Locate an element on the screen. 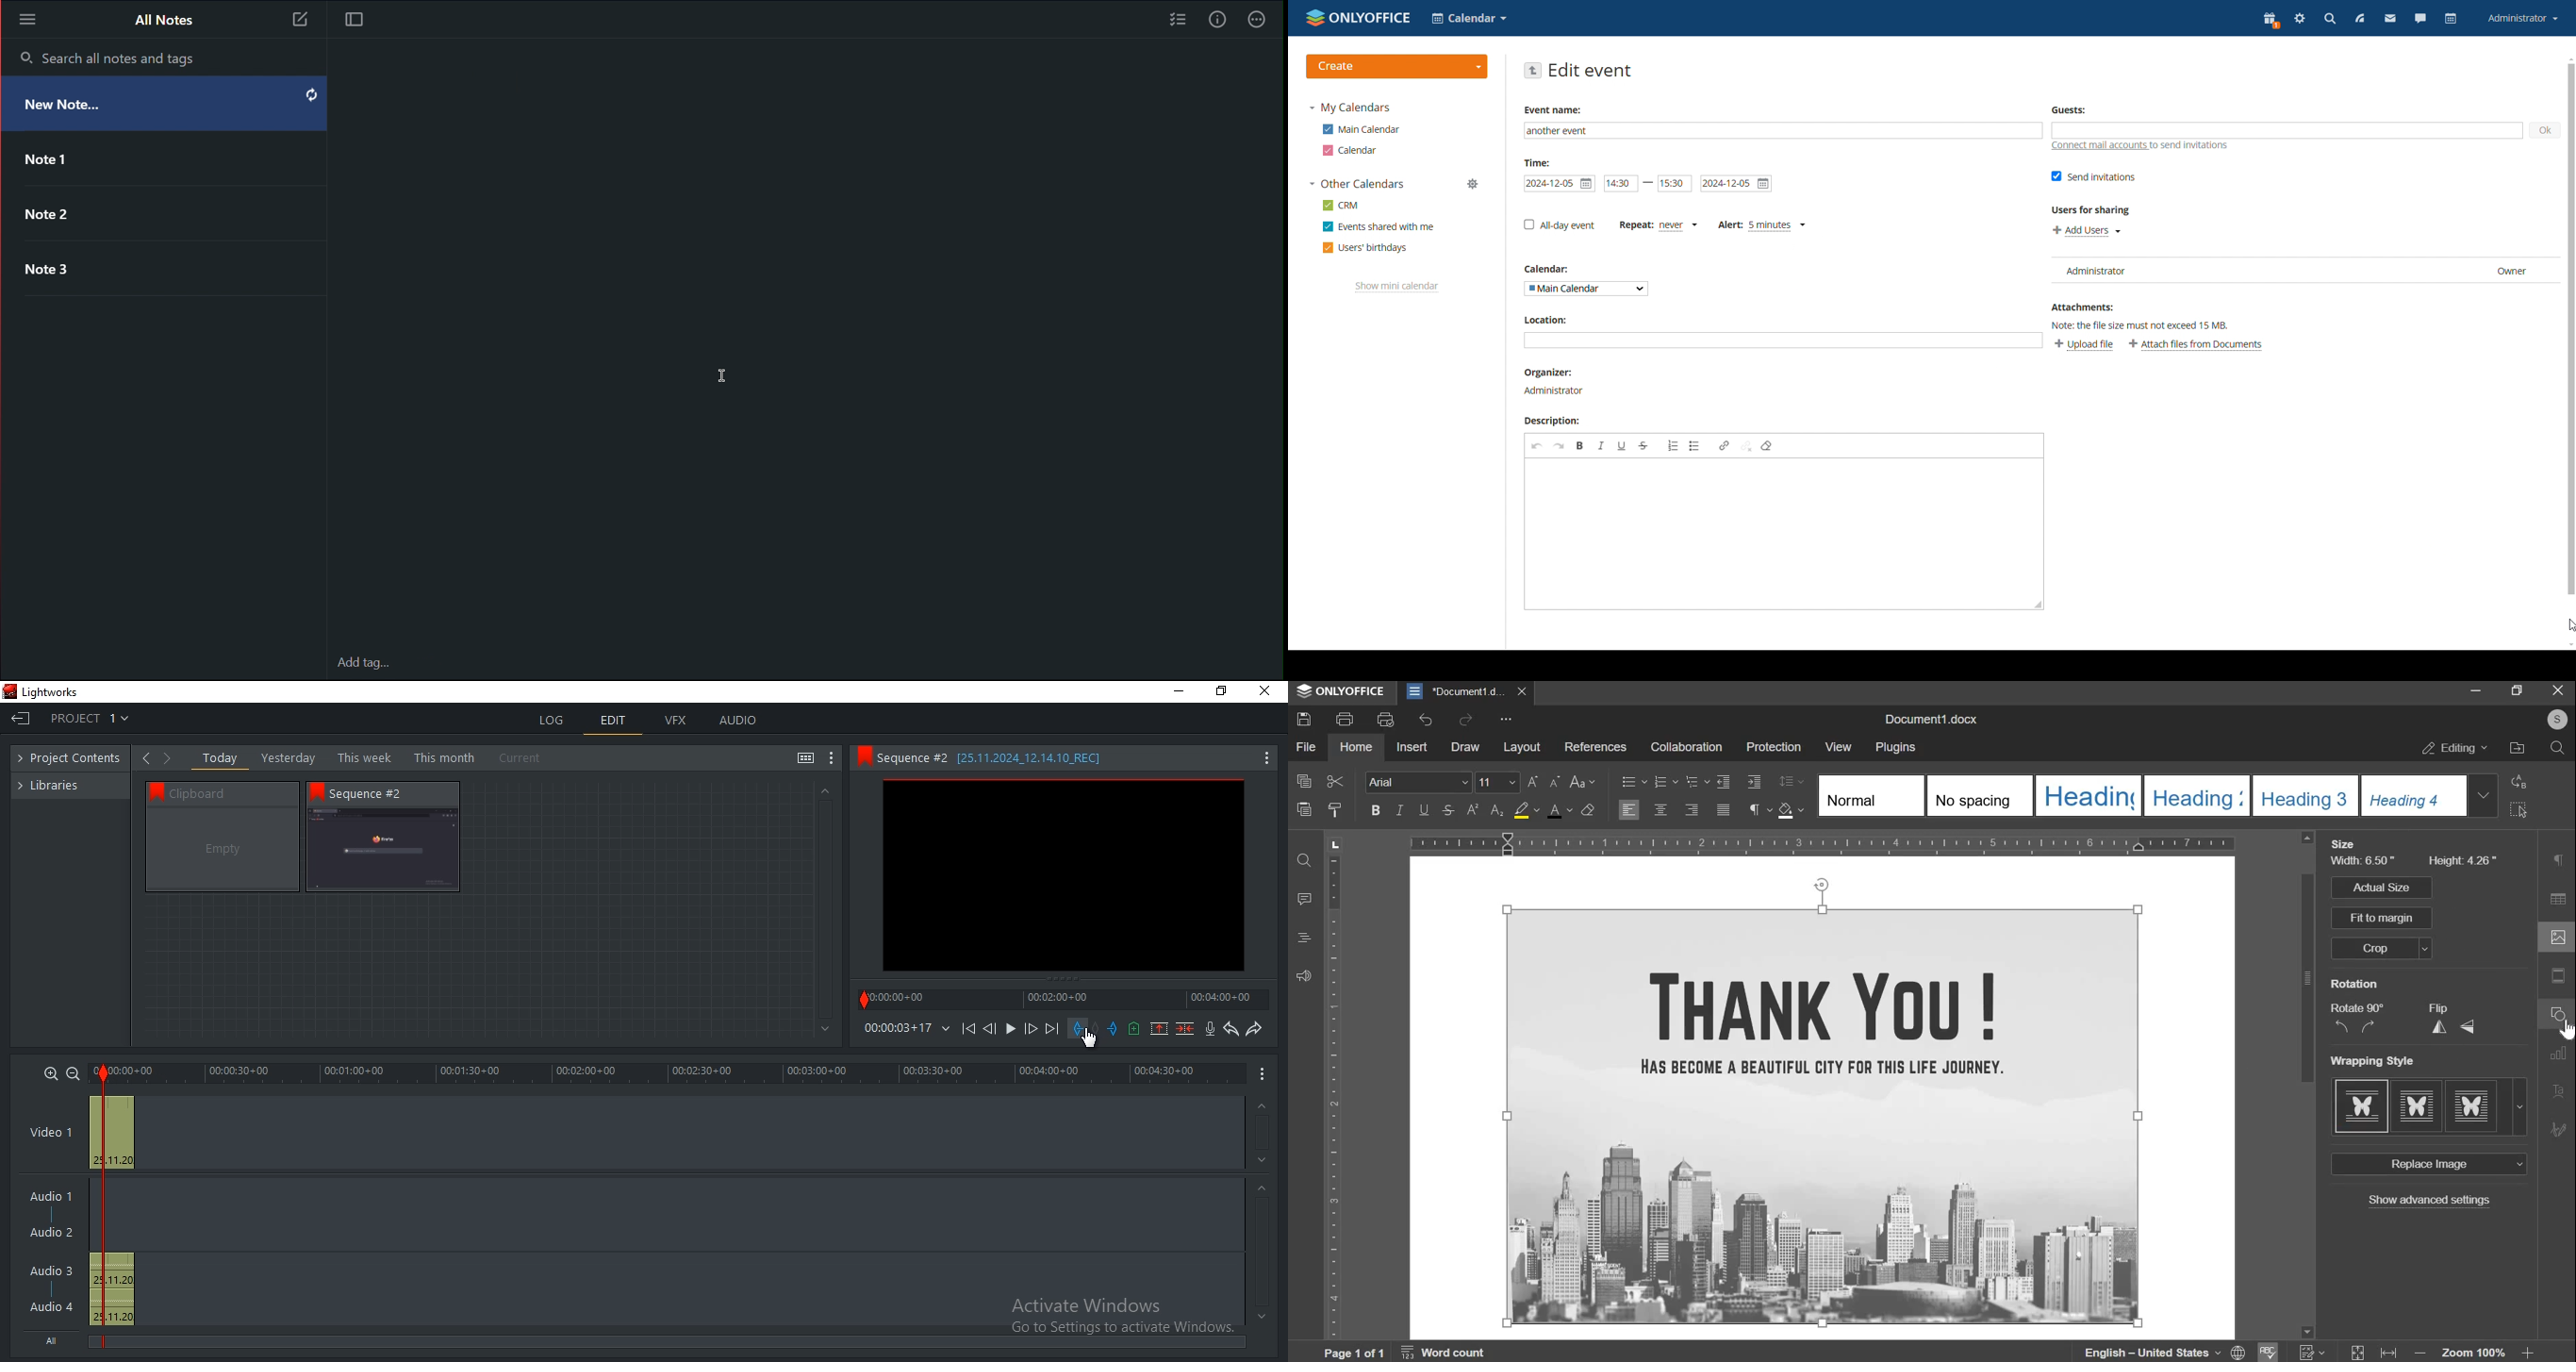  event repetition is located at coordinates (1658, 225).